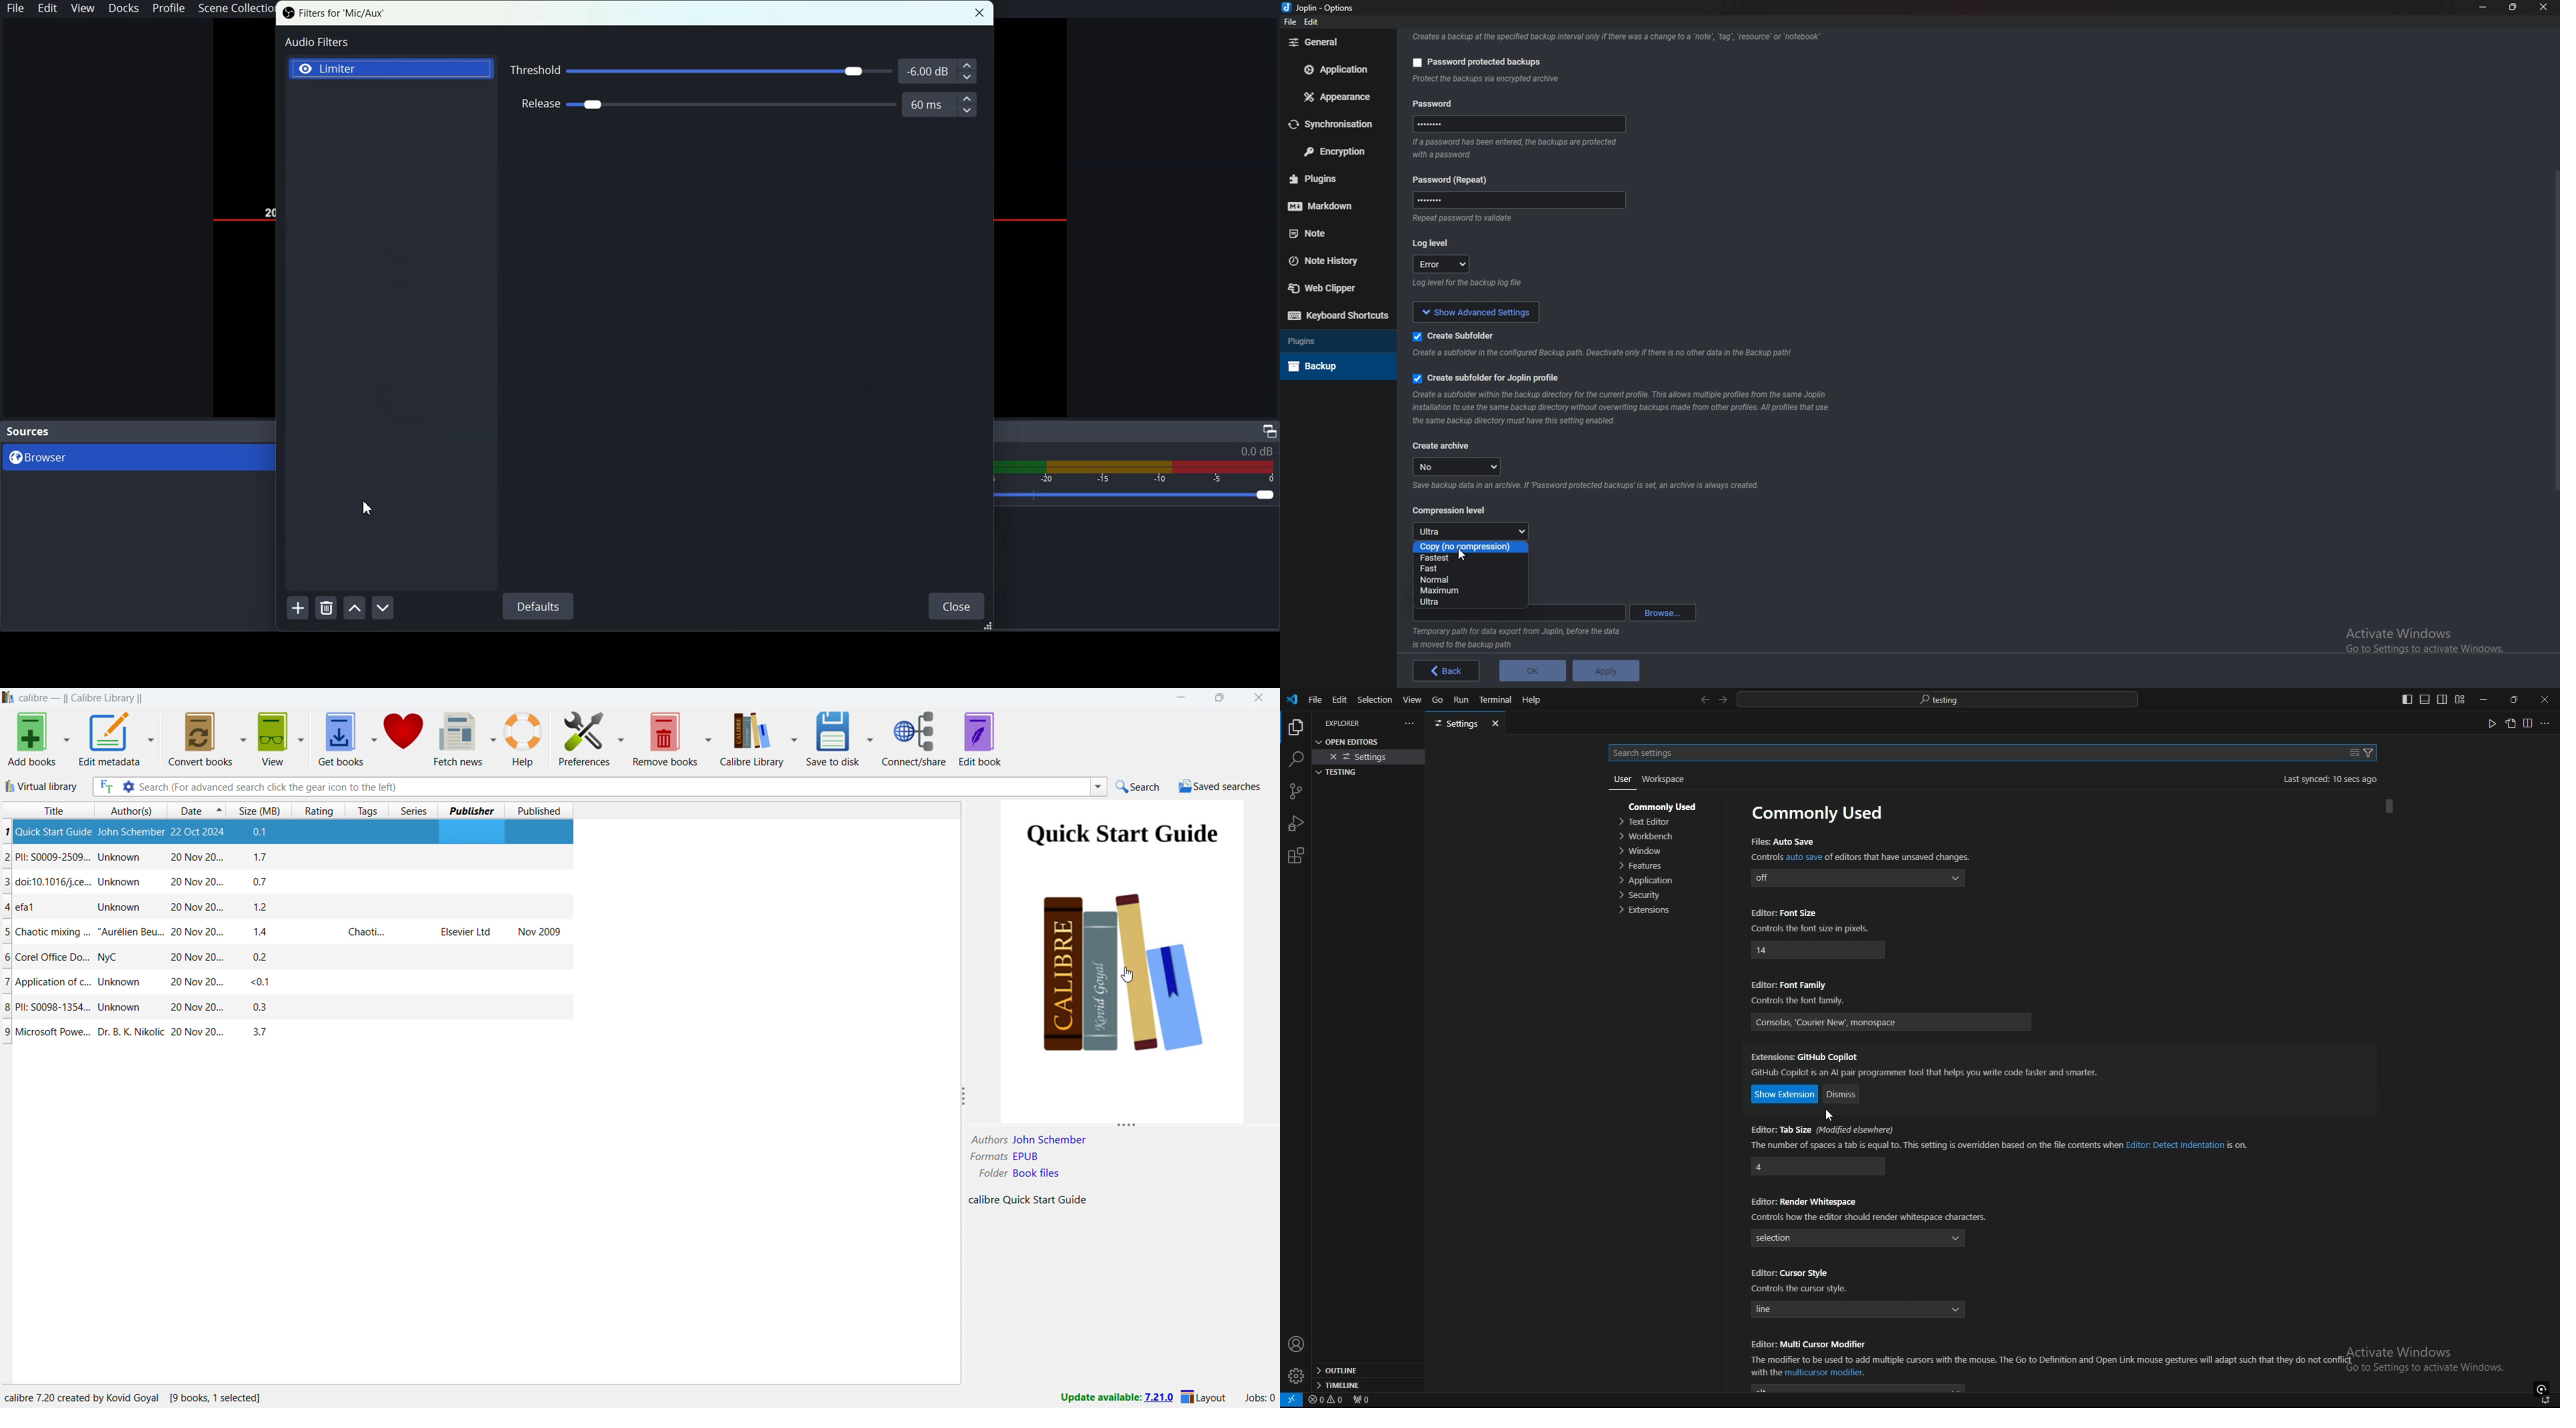  I want to click on Web clipper, so click(1330, 287).